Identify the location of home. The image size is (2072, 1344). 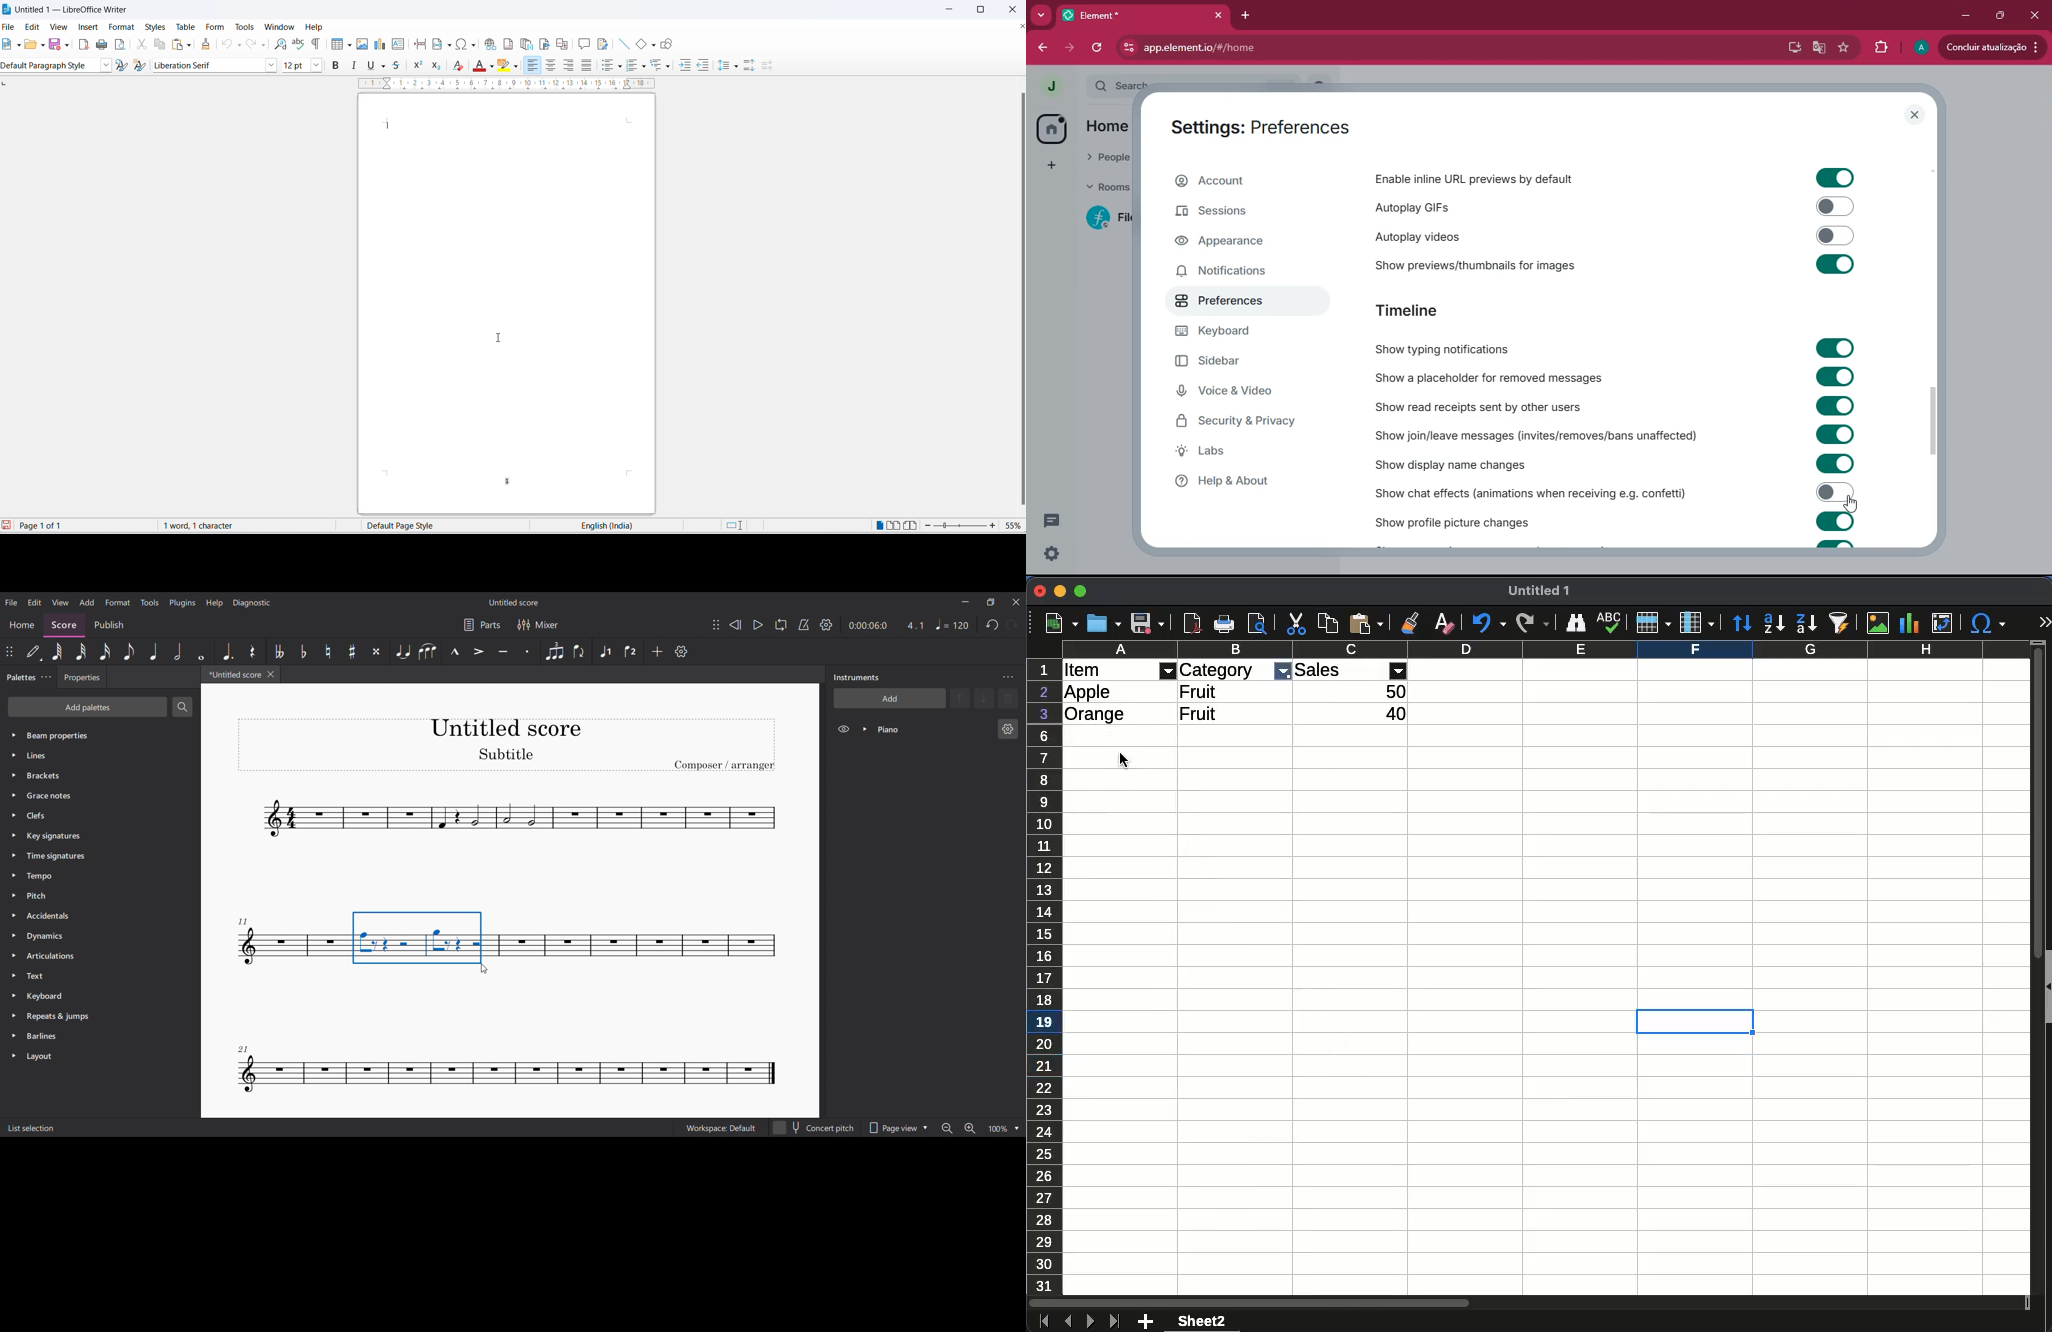
(1053, 130).